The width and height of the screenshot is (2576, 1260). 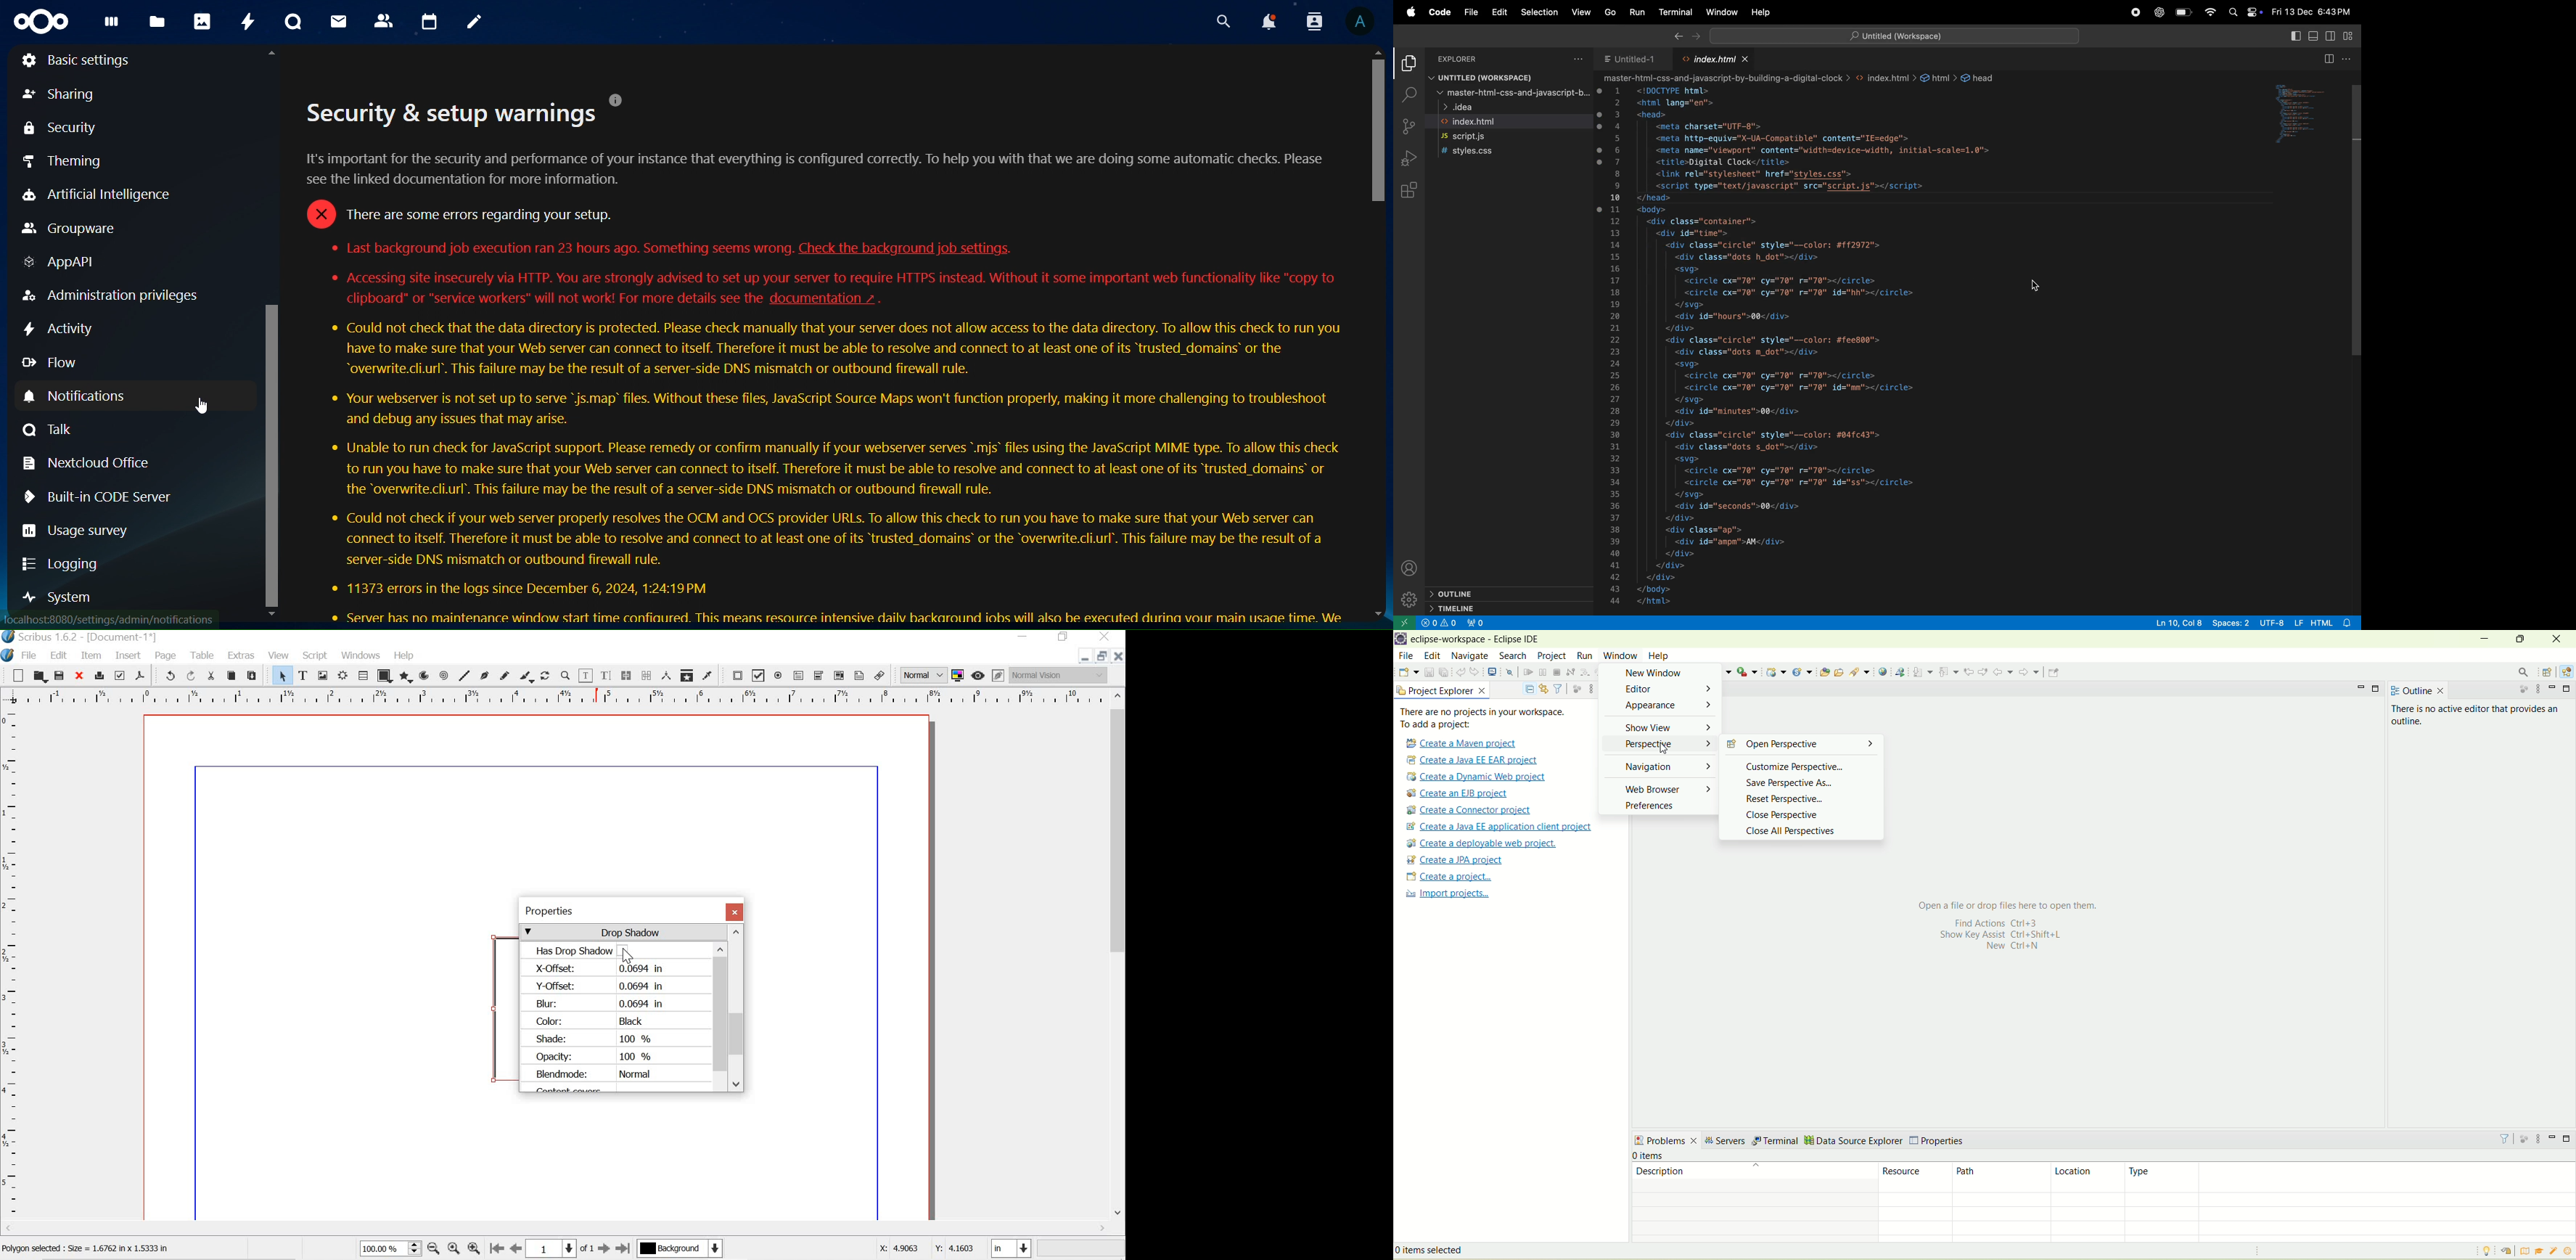 What do you see at coordinates (165, 675) in the screenshot?
I see `undo` at bounding box center [165, 675].